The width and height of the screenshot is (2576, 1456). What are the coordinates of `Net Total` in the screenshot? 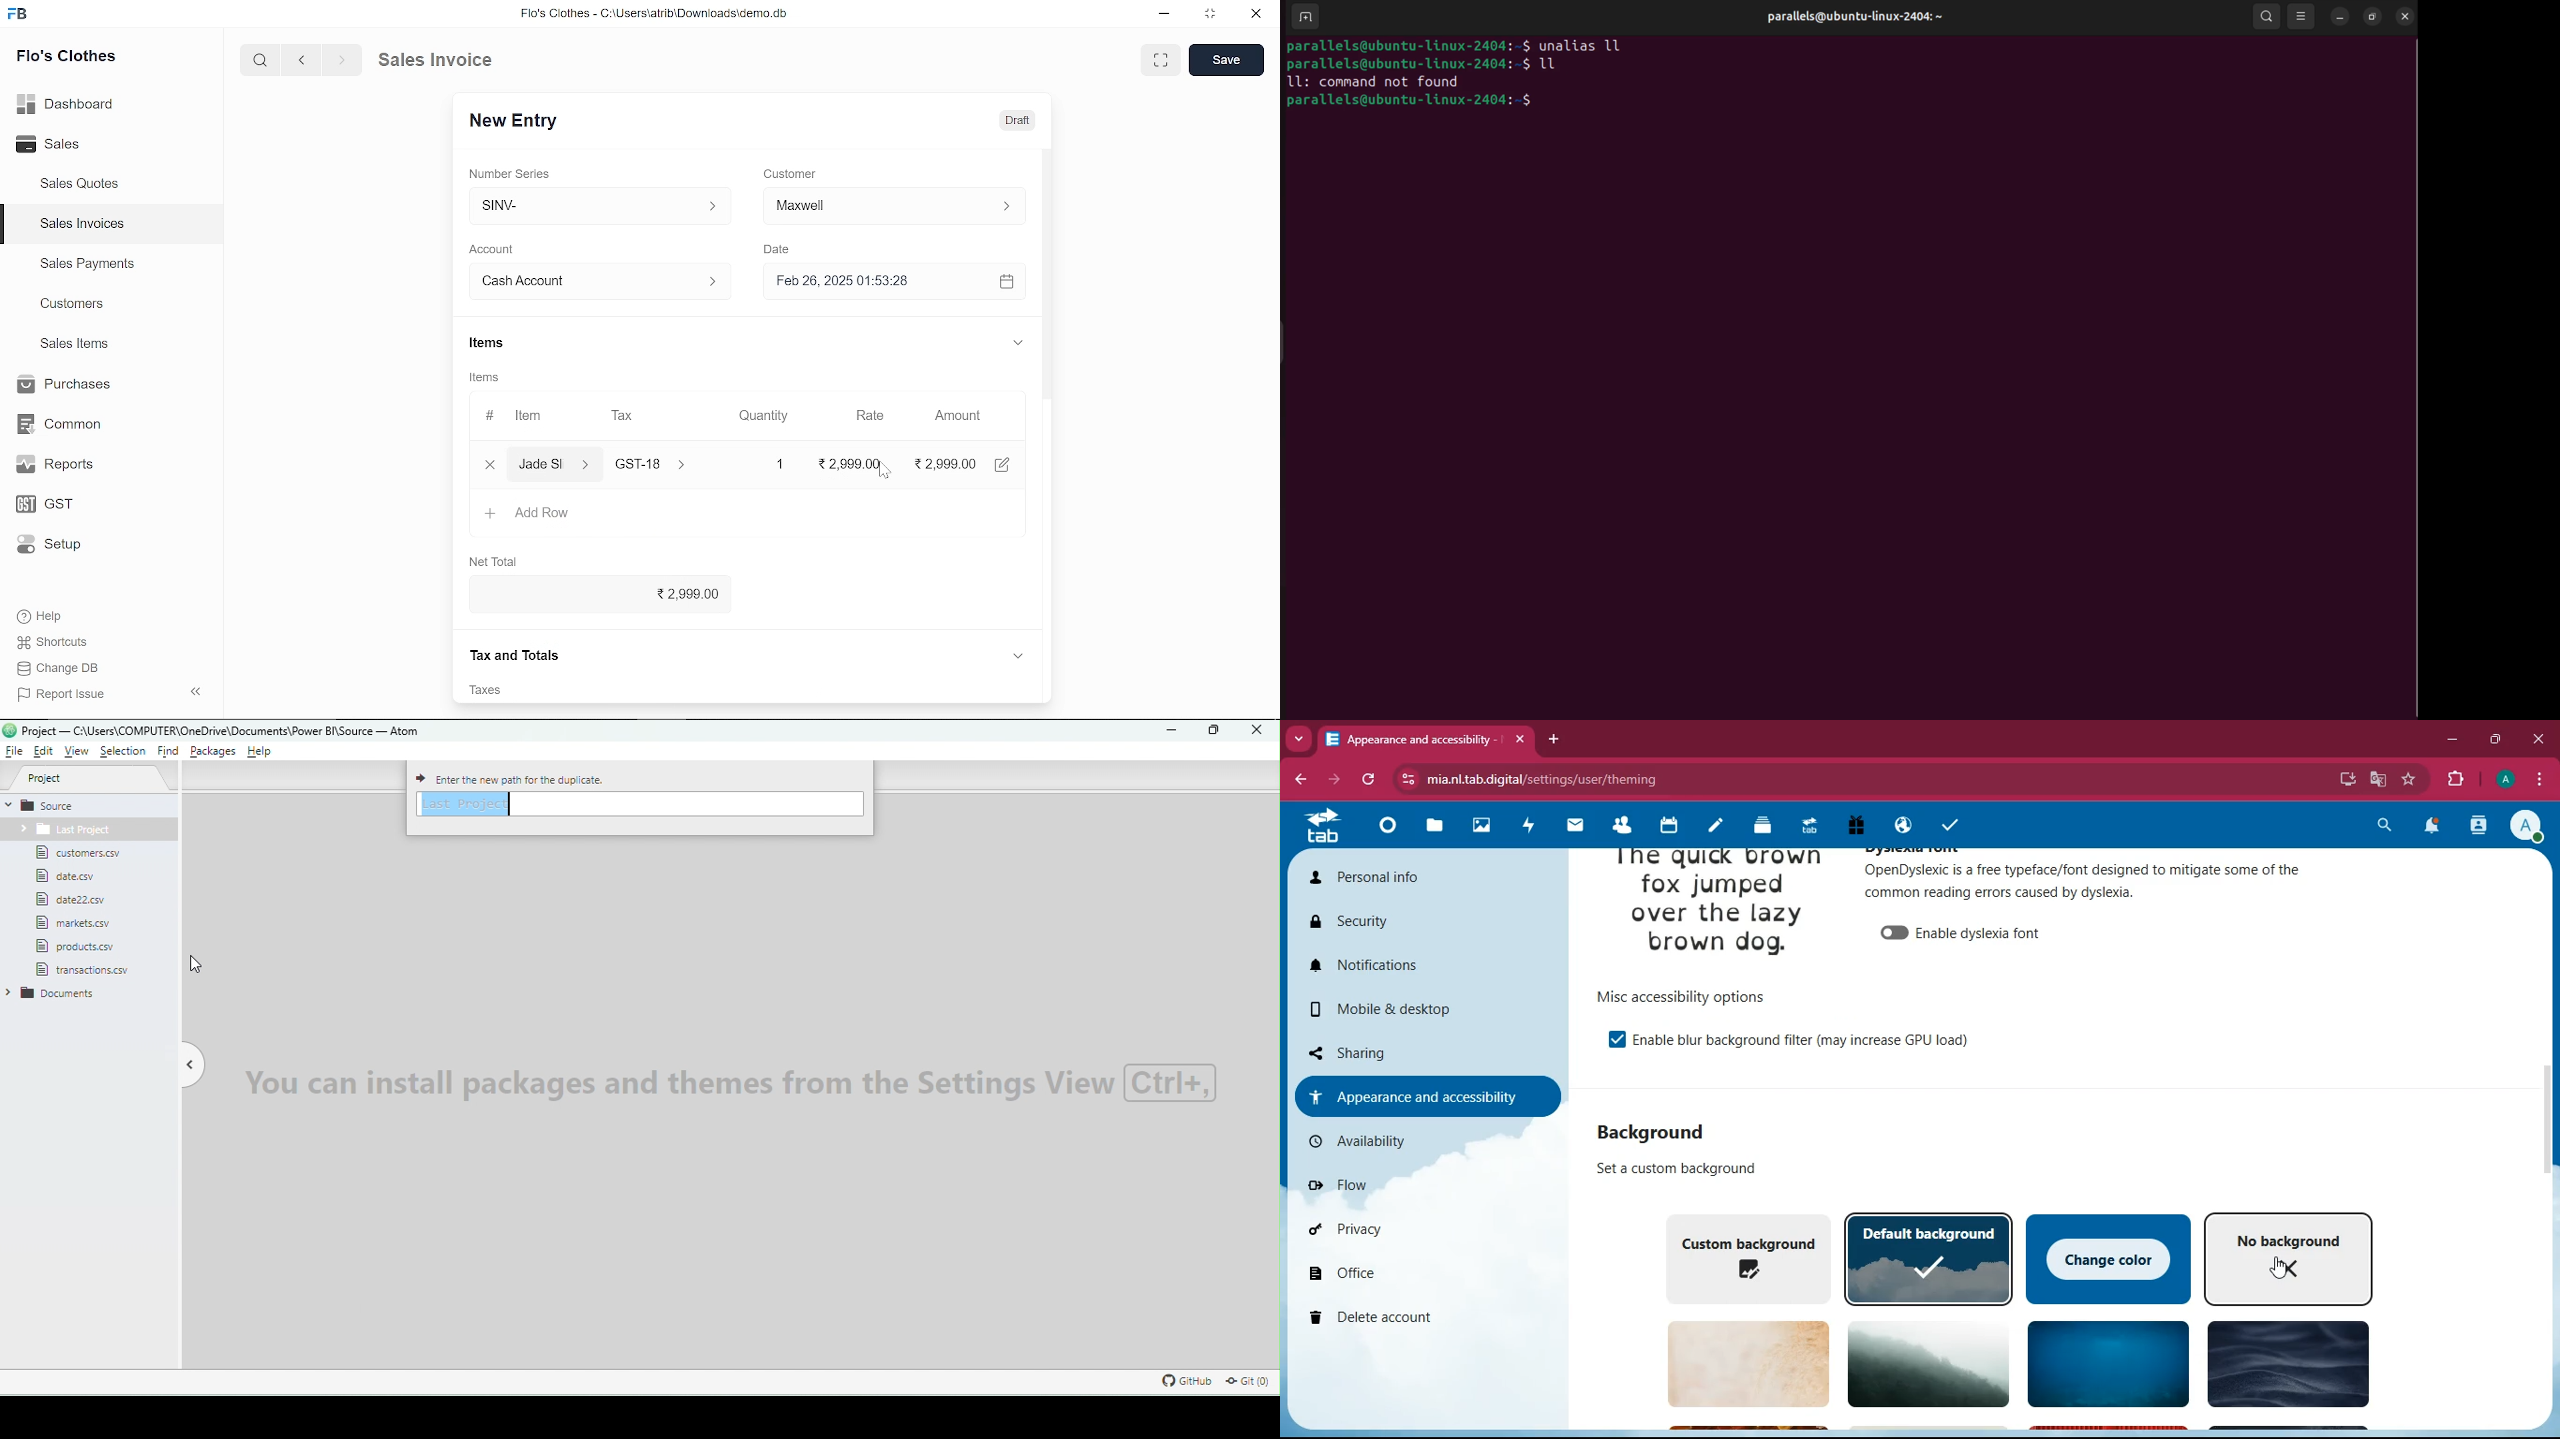 It's located at (496, 558).